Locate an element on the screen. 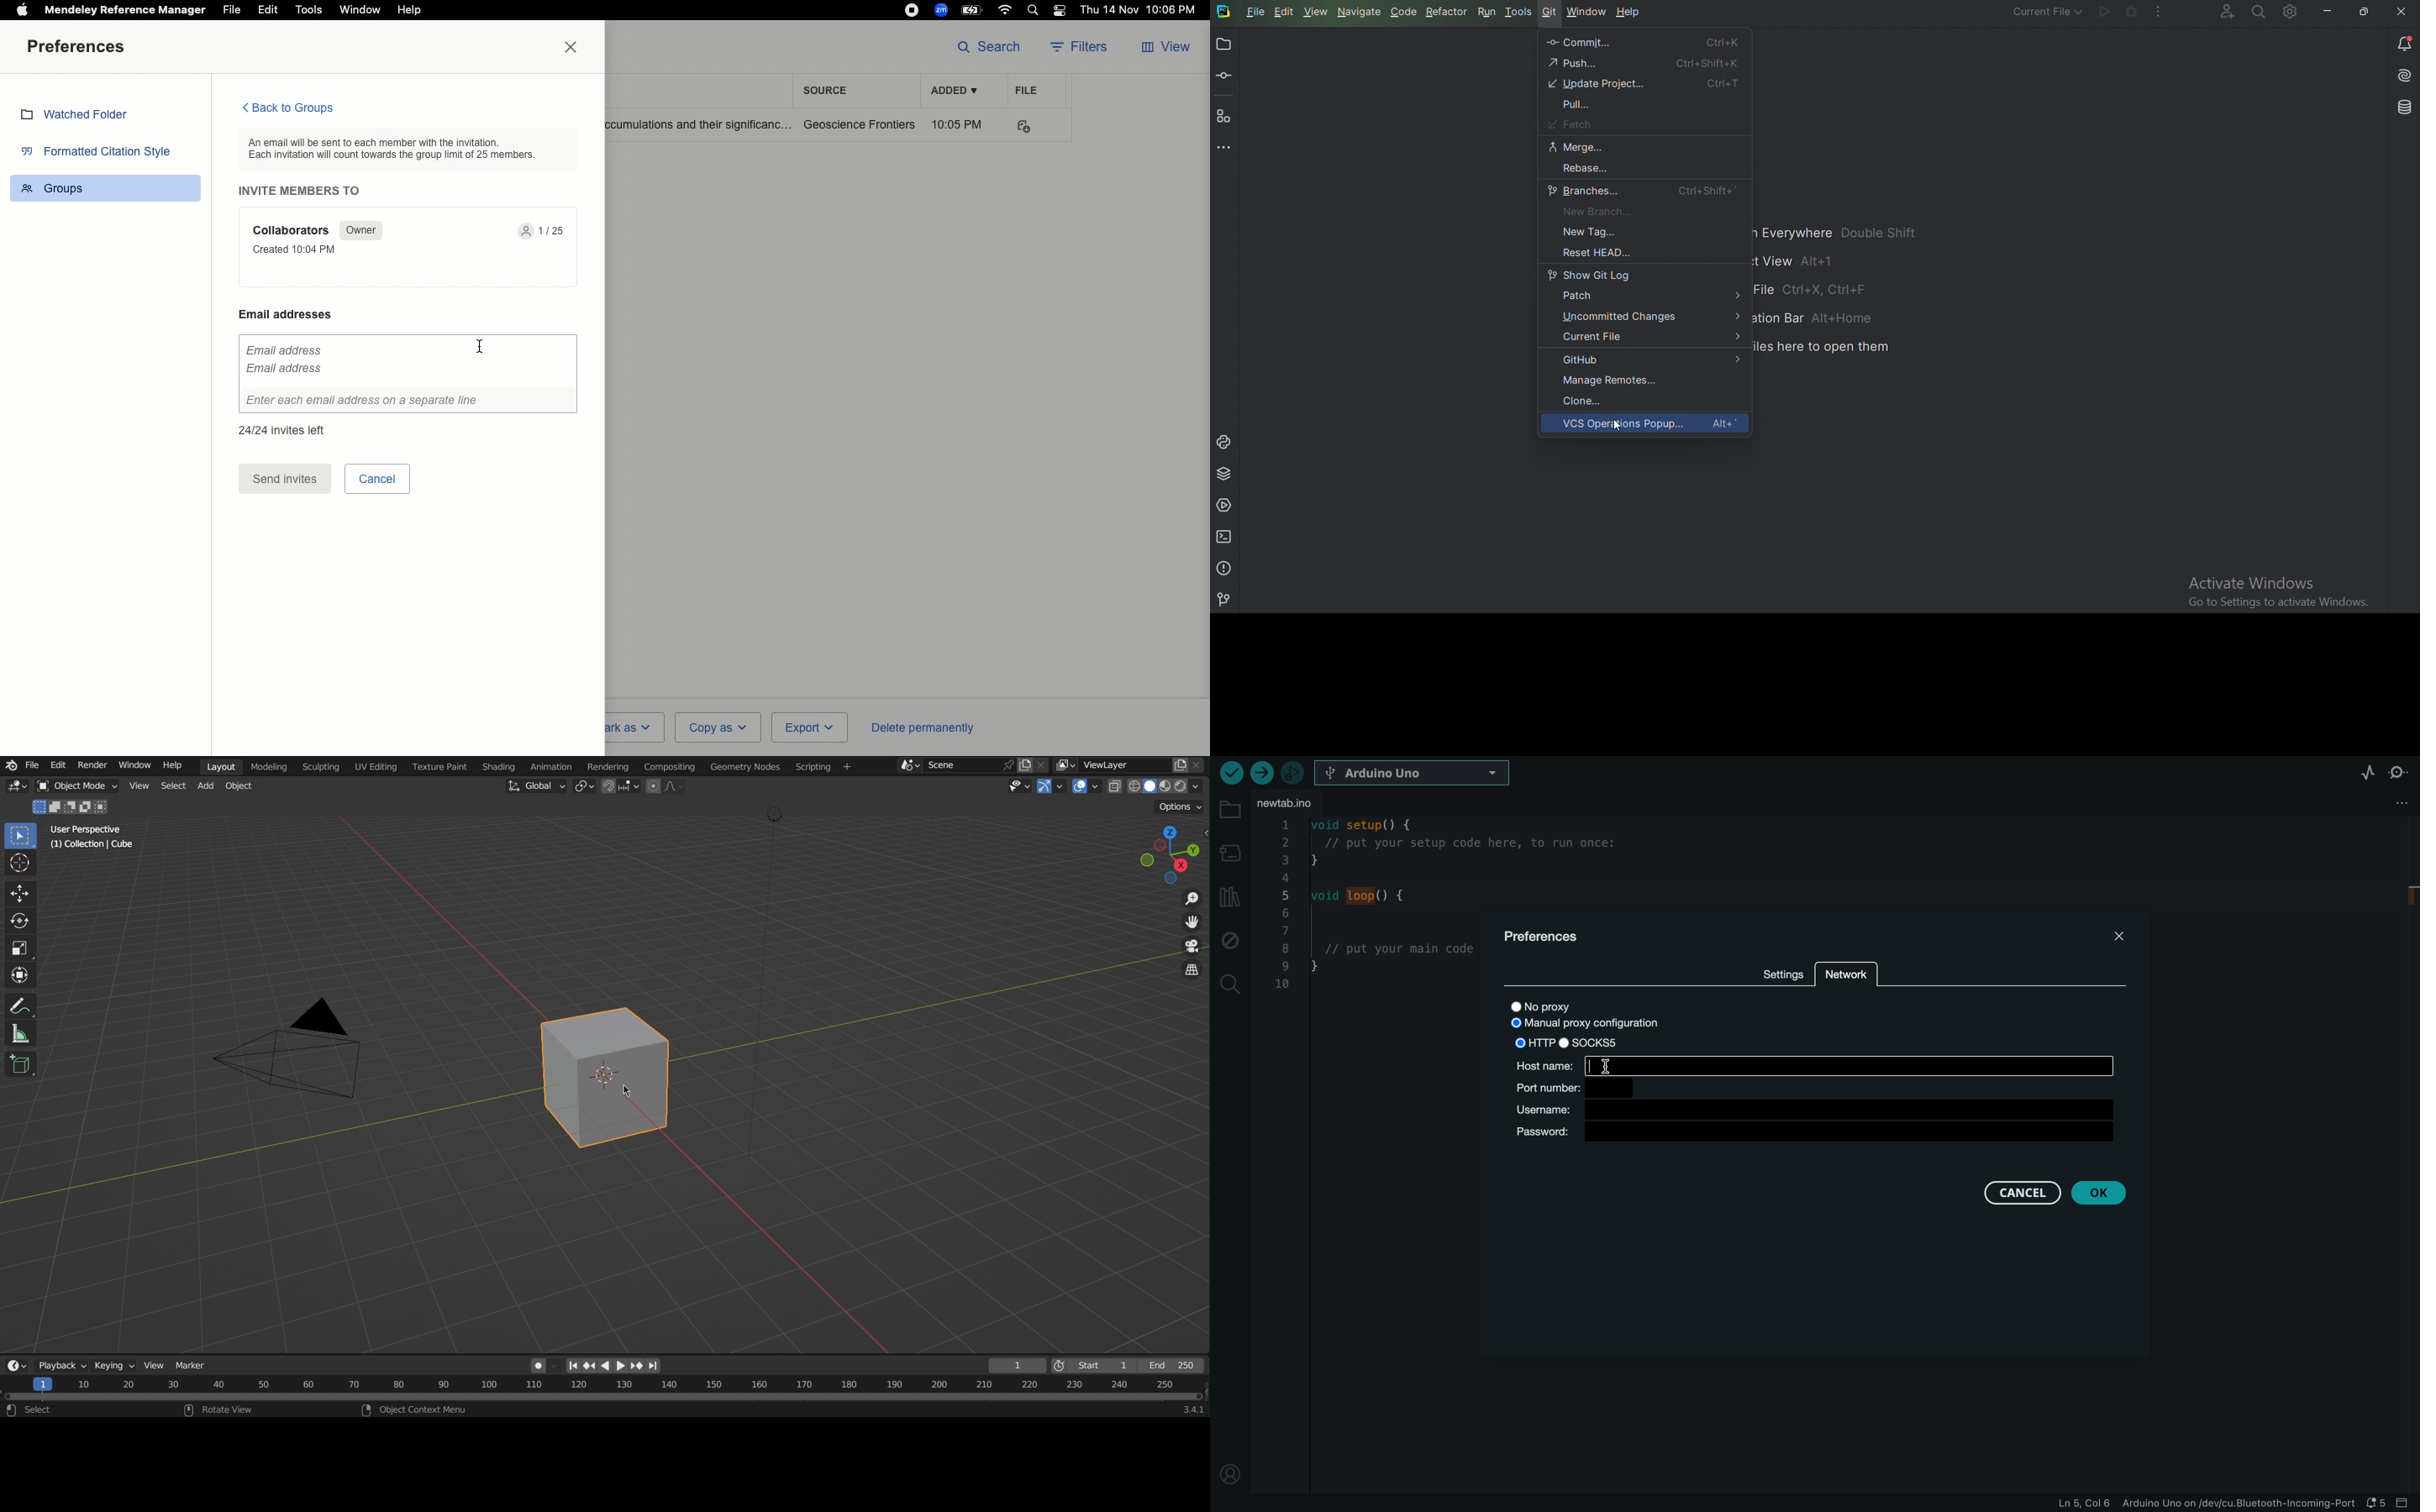 Image resolution: width=2436 pixels, height=1512 pixels. Copy as is located at coordinates (717, 727).